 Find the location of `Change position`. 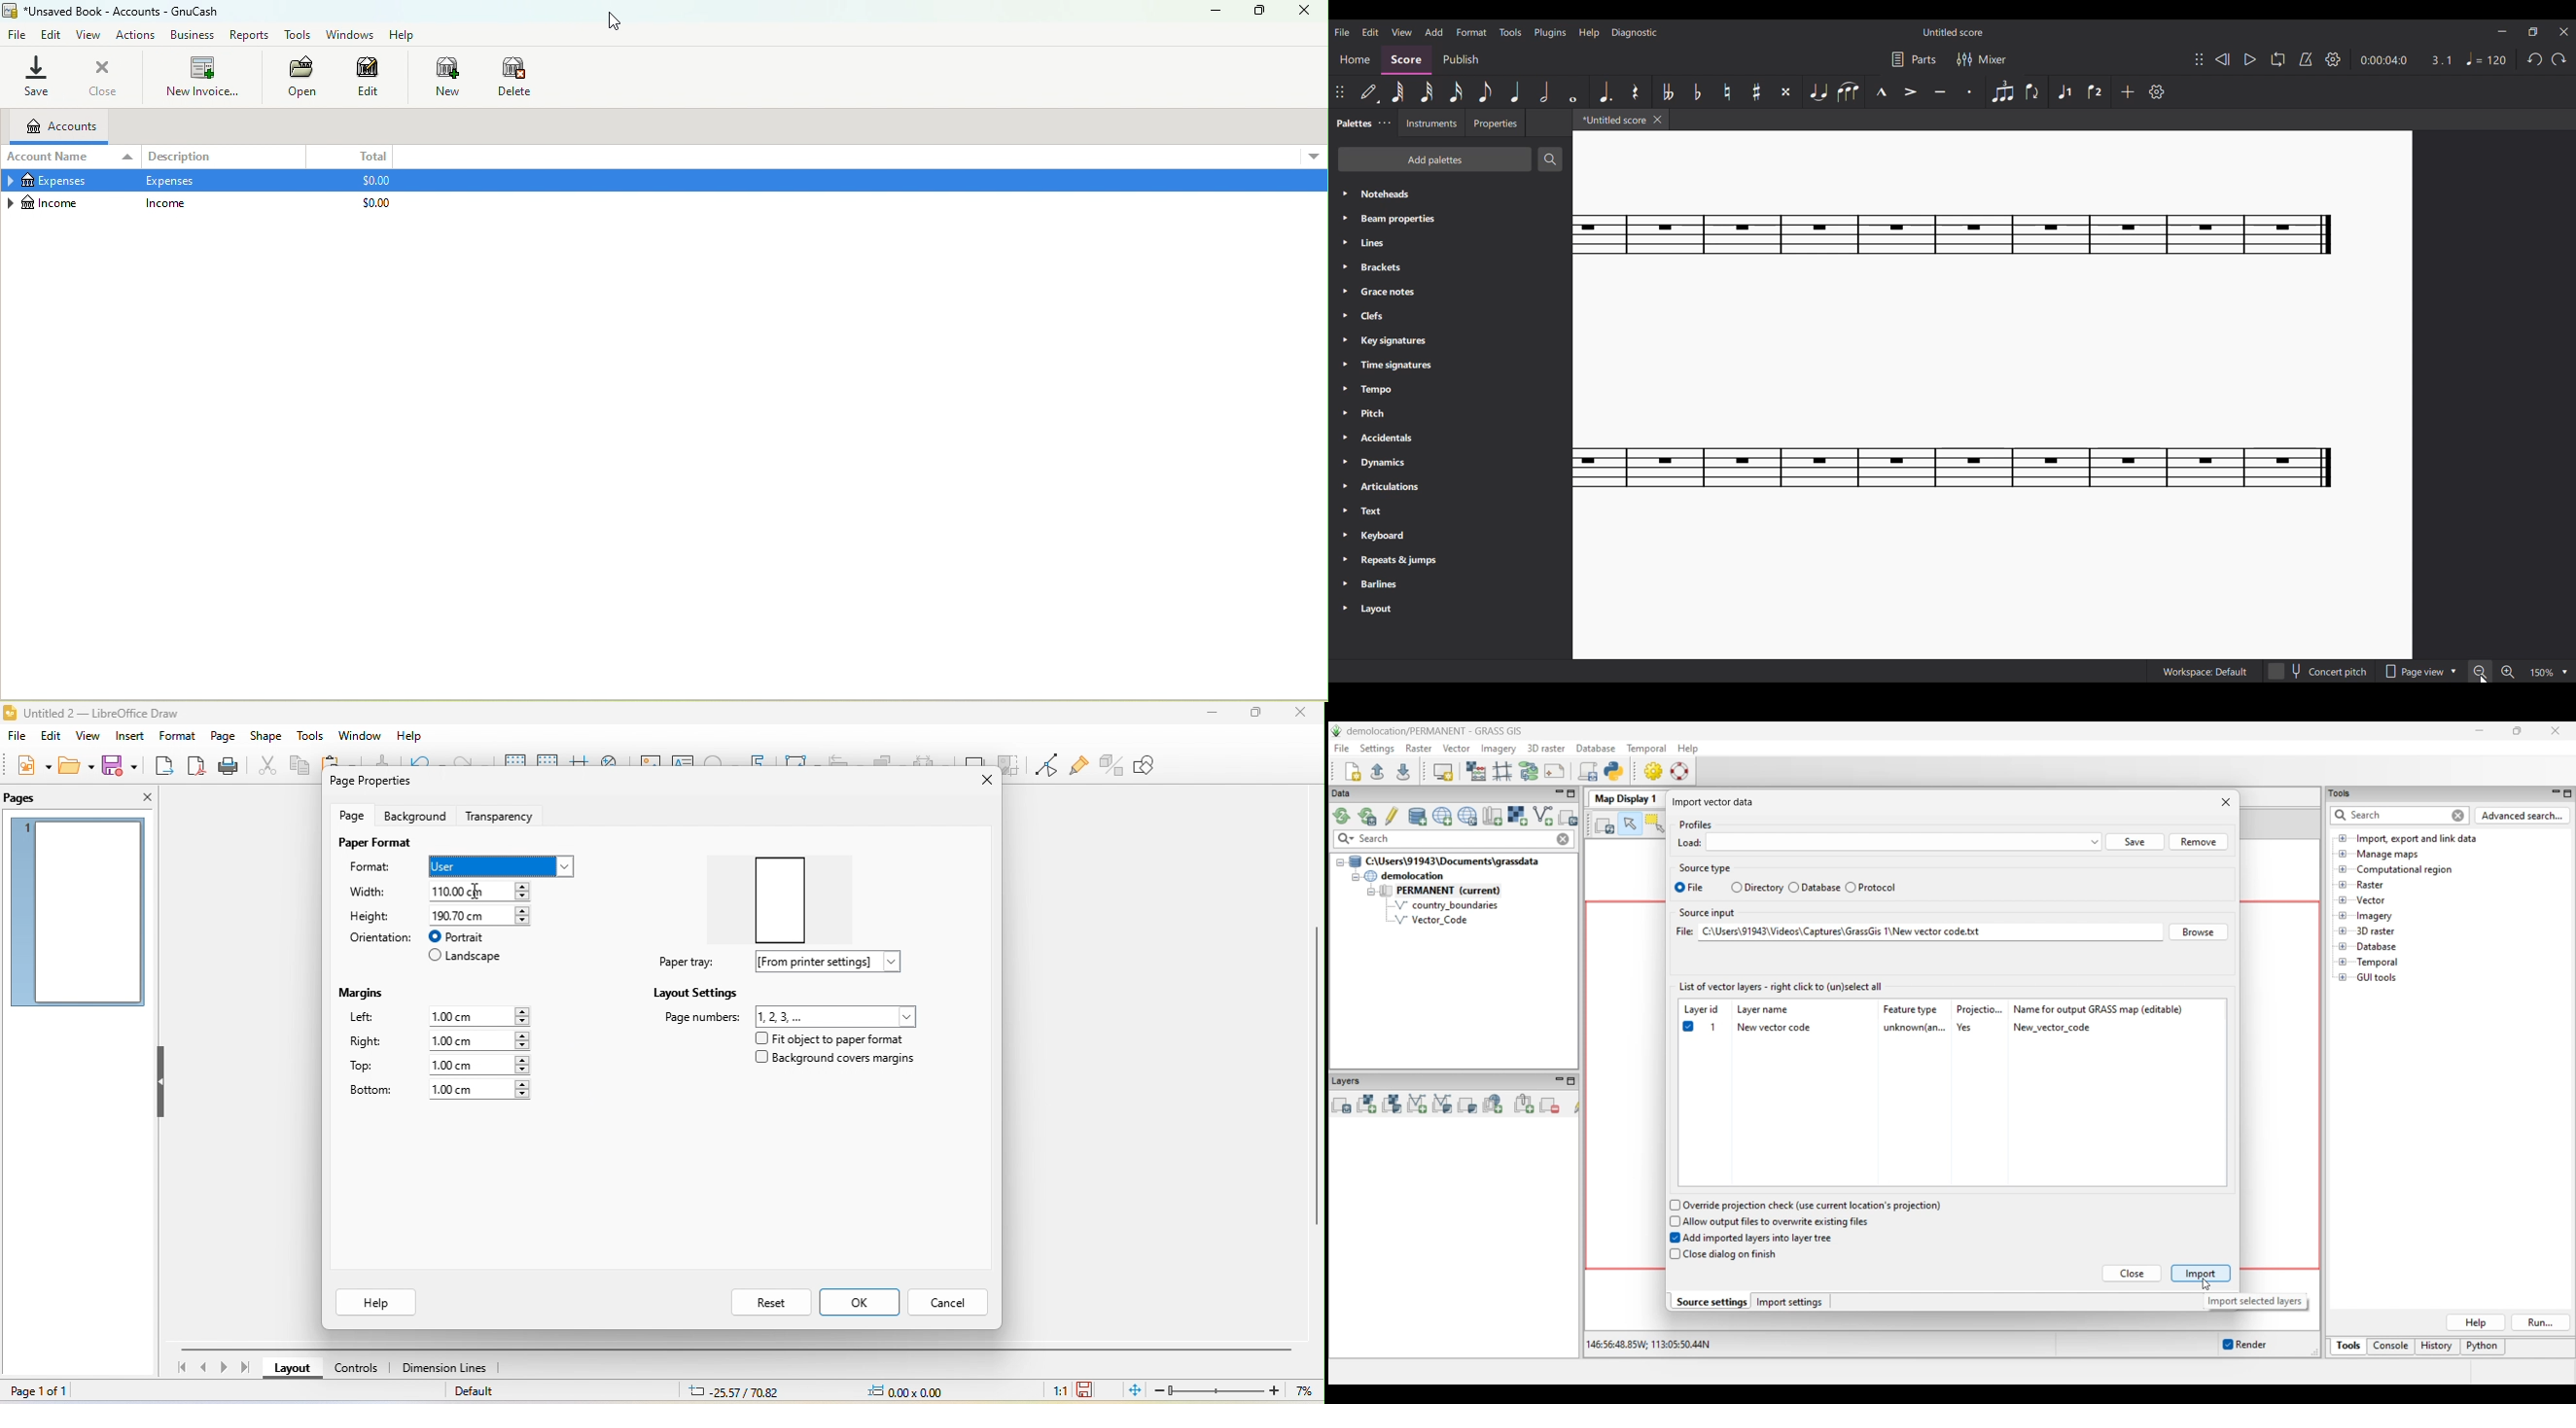

Change position is located at coordinates (2199, 59).